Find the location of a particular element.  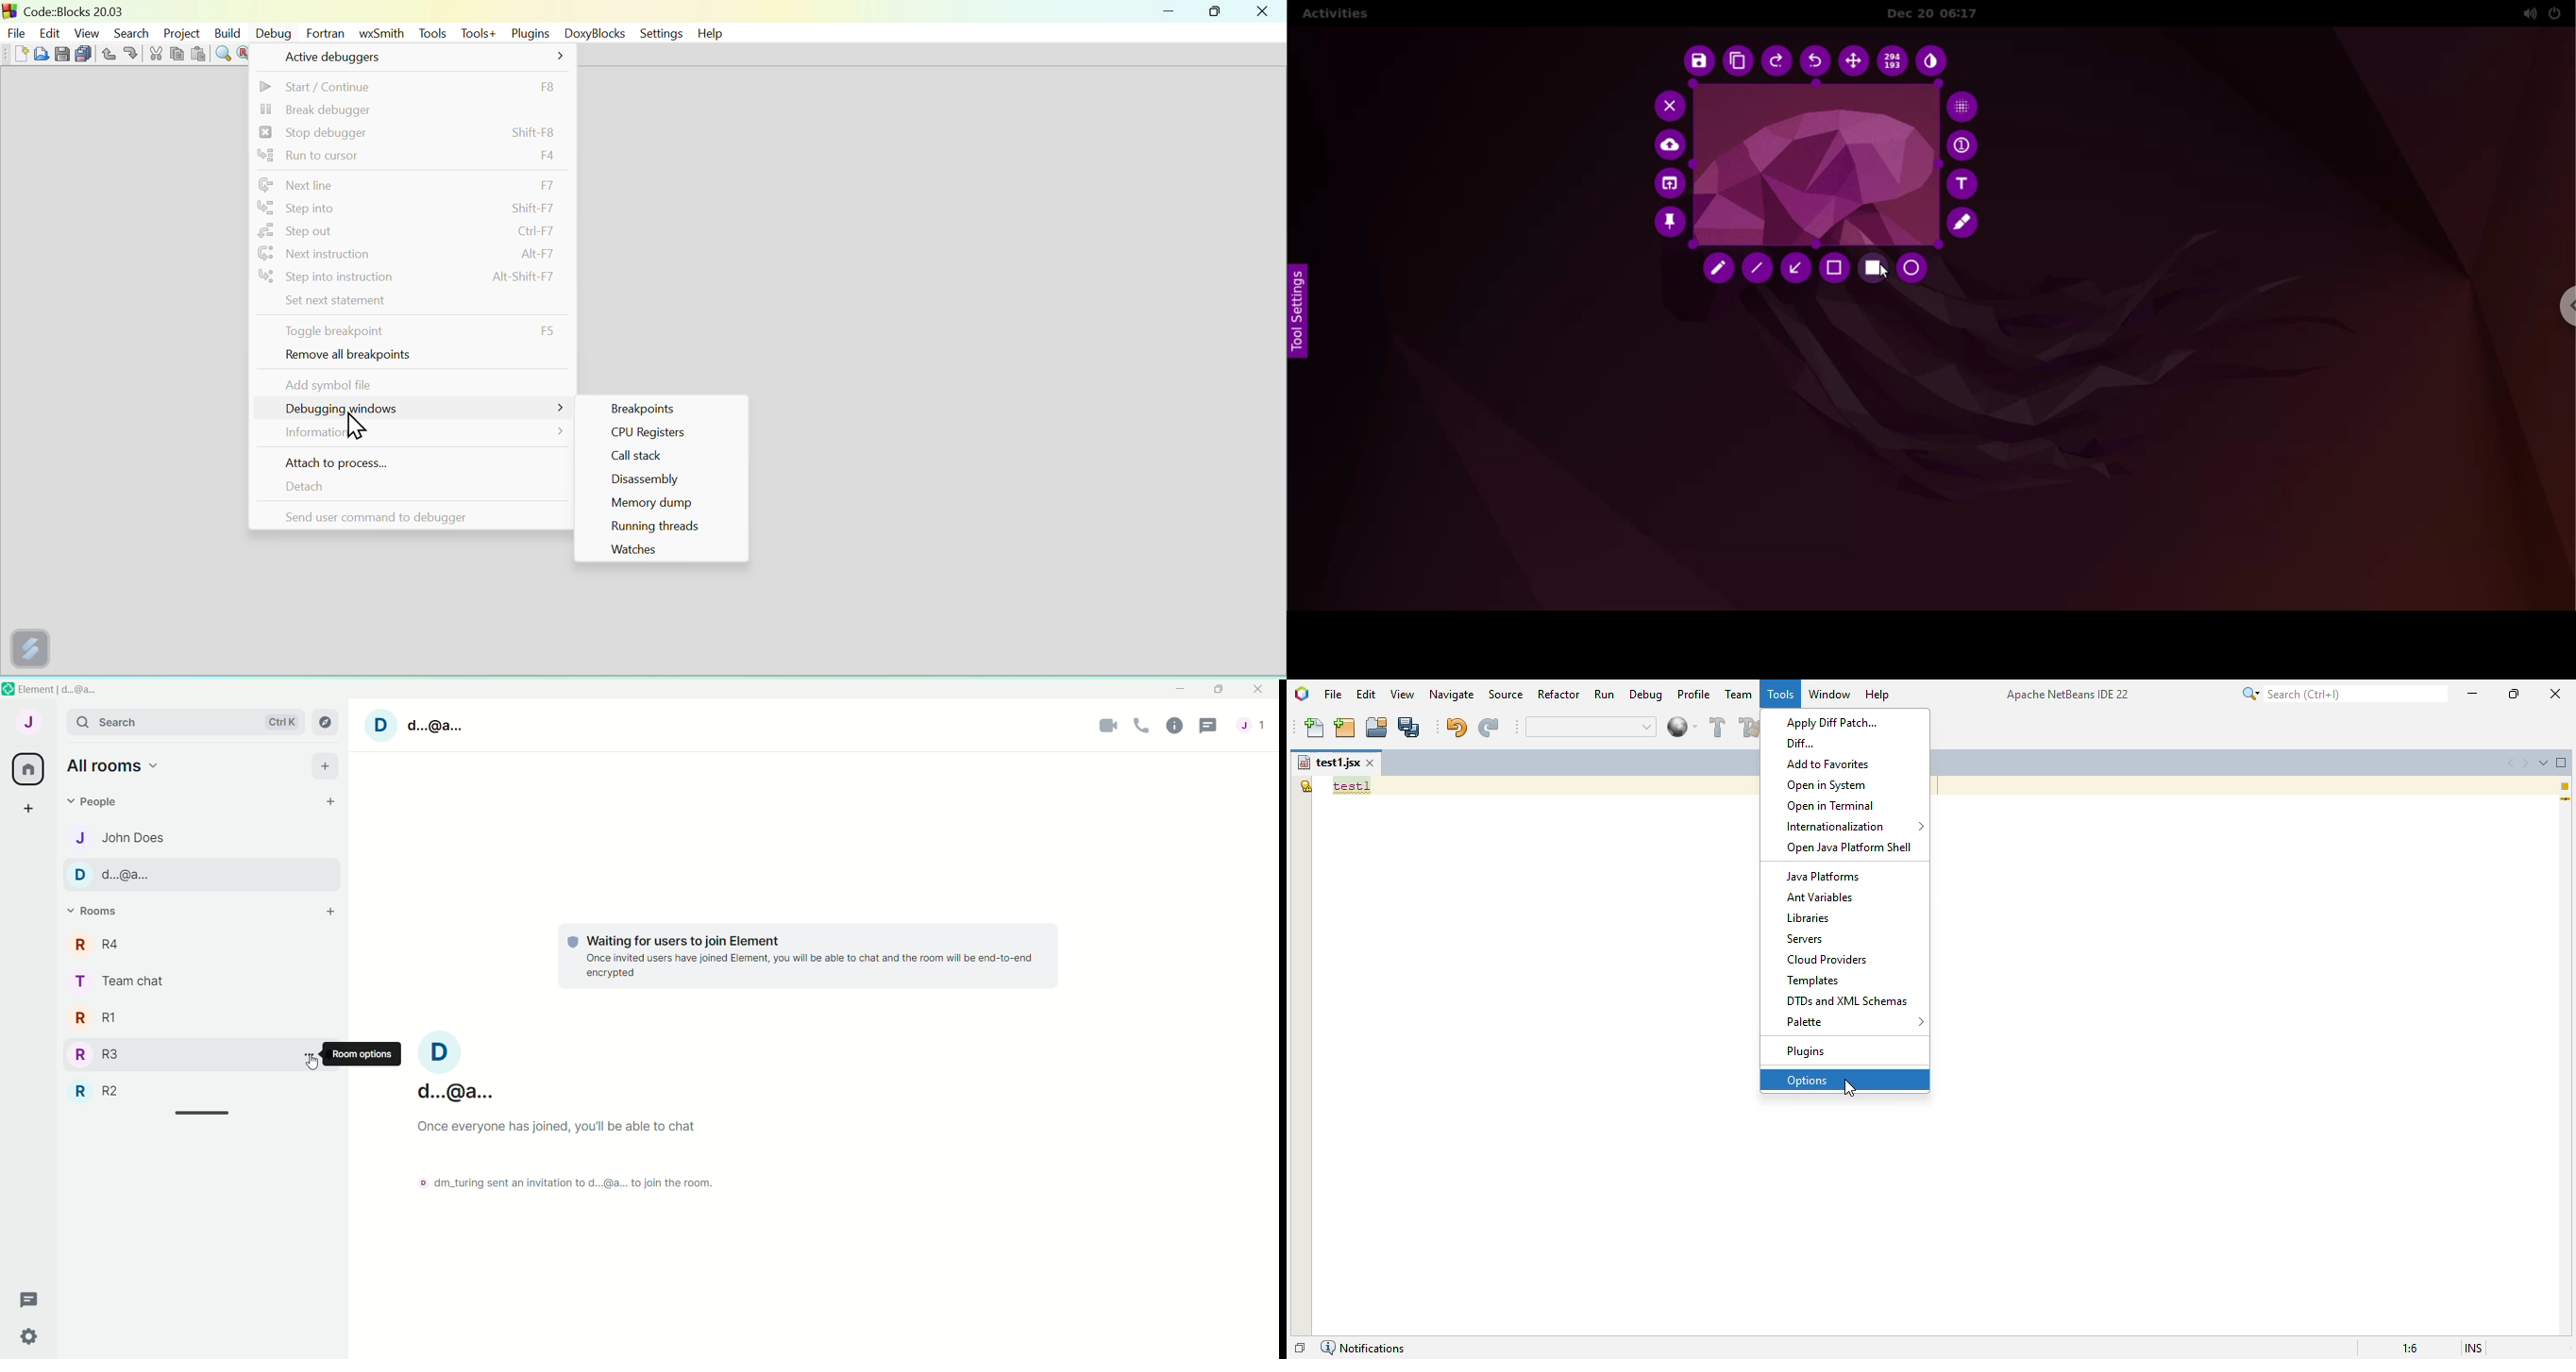

new file is located at coordinates (19, 54).